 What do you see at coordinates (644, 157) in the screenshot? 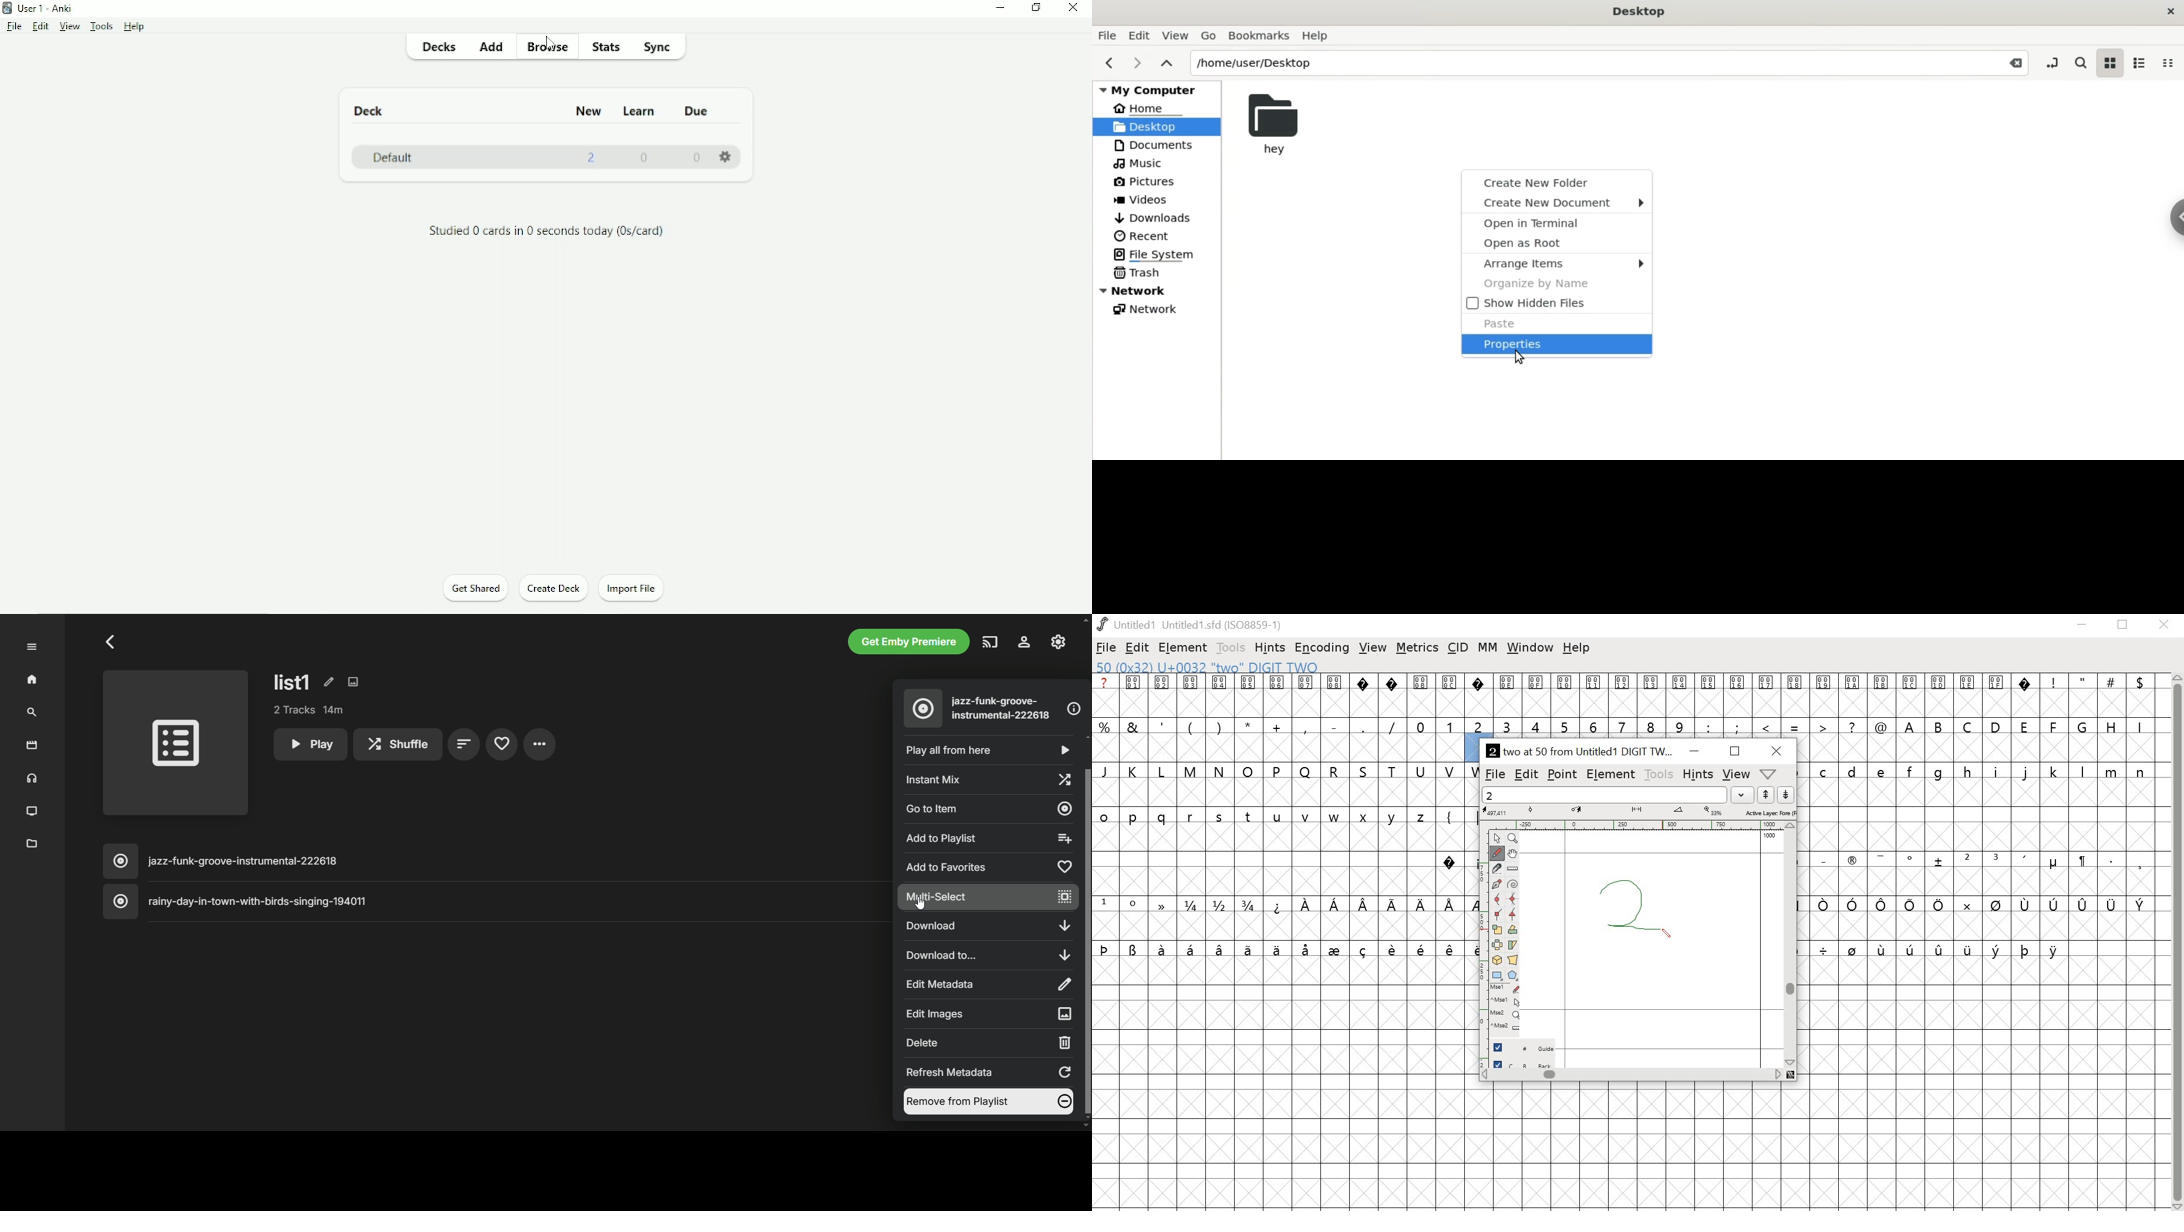
I see `0` at bounding box center [644, 157].